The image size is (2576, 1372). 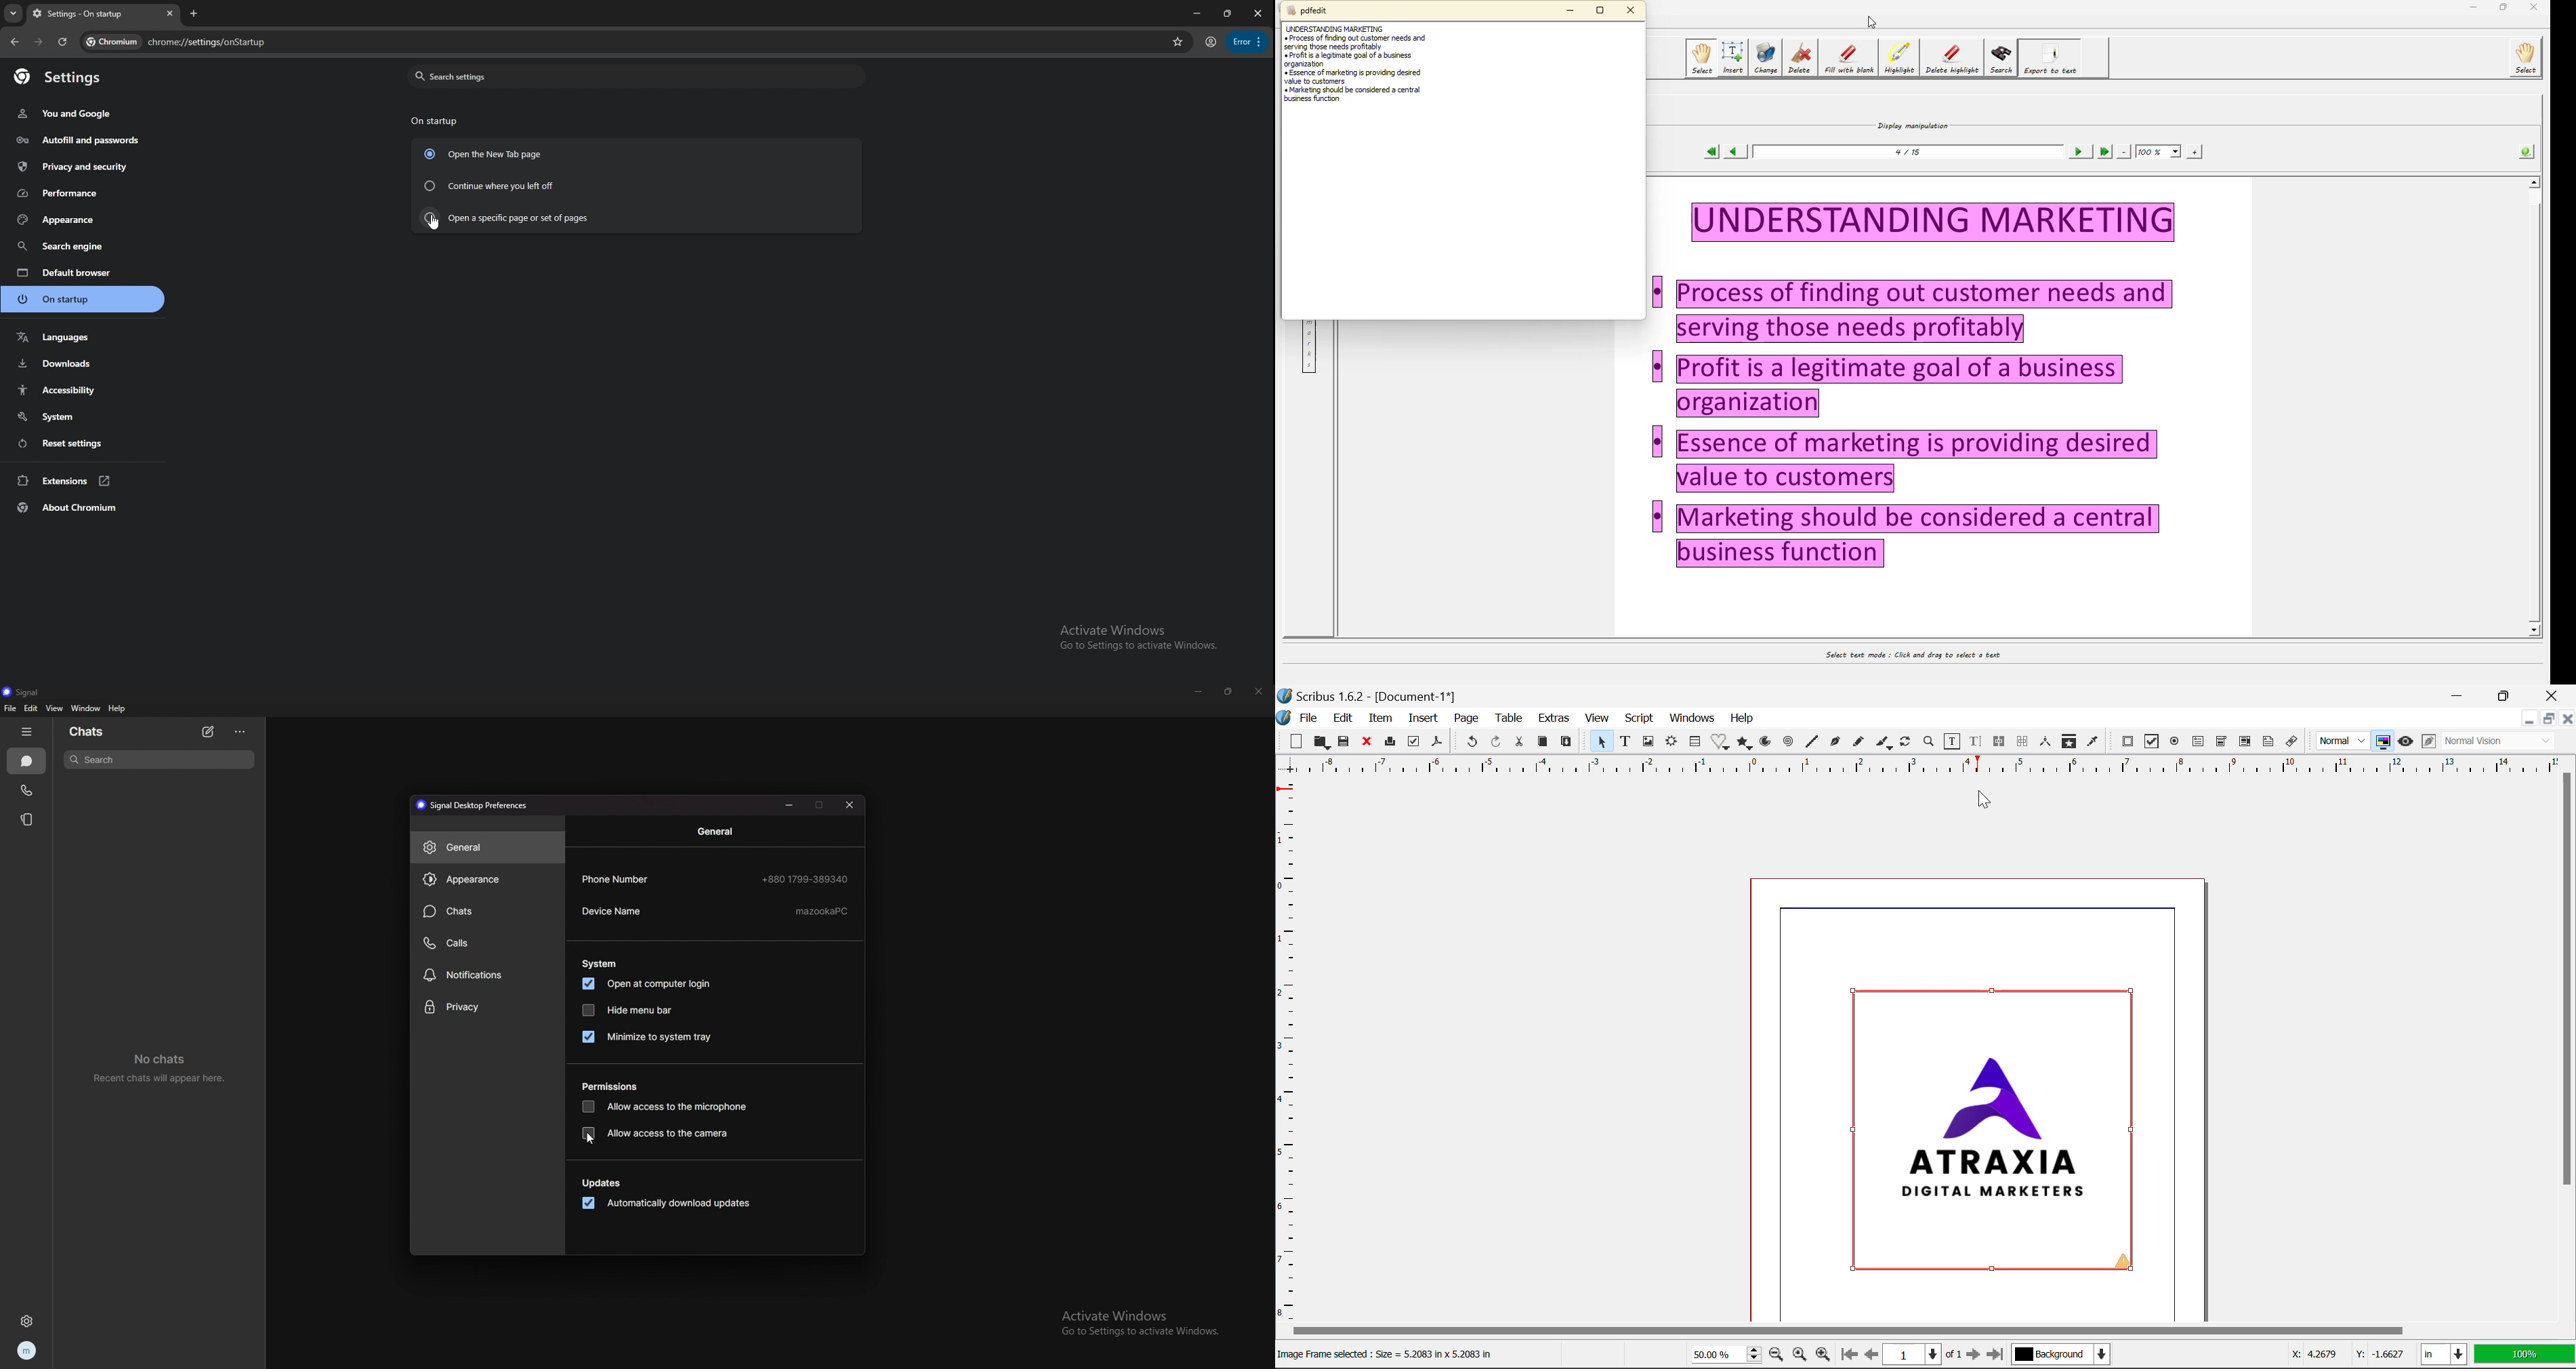 What do you see at coordinates (474, 805) in the screenshot?
I see `signal desktop preferences` at bounding box center [474, 805].